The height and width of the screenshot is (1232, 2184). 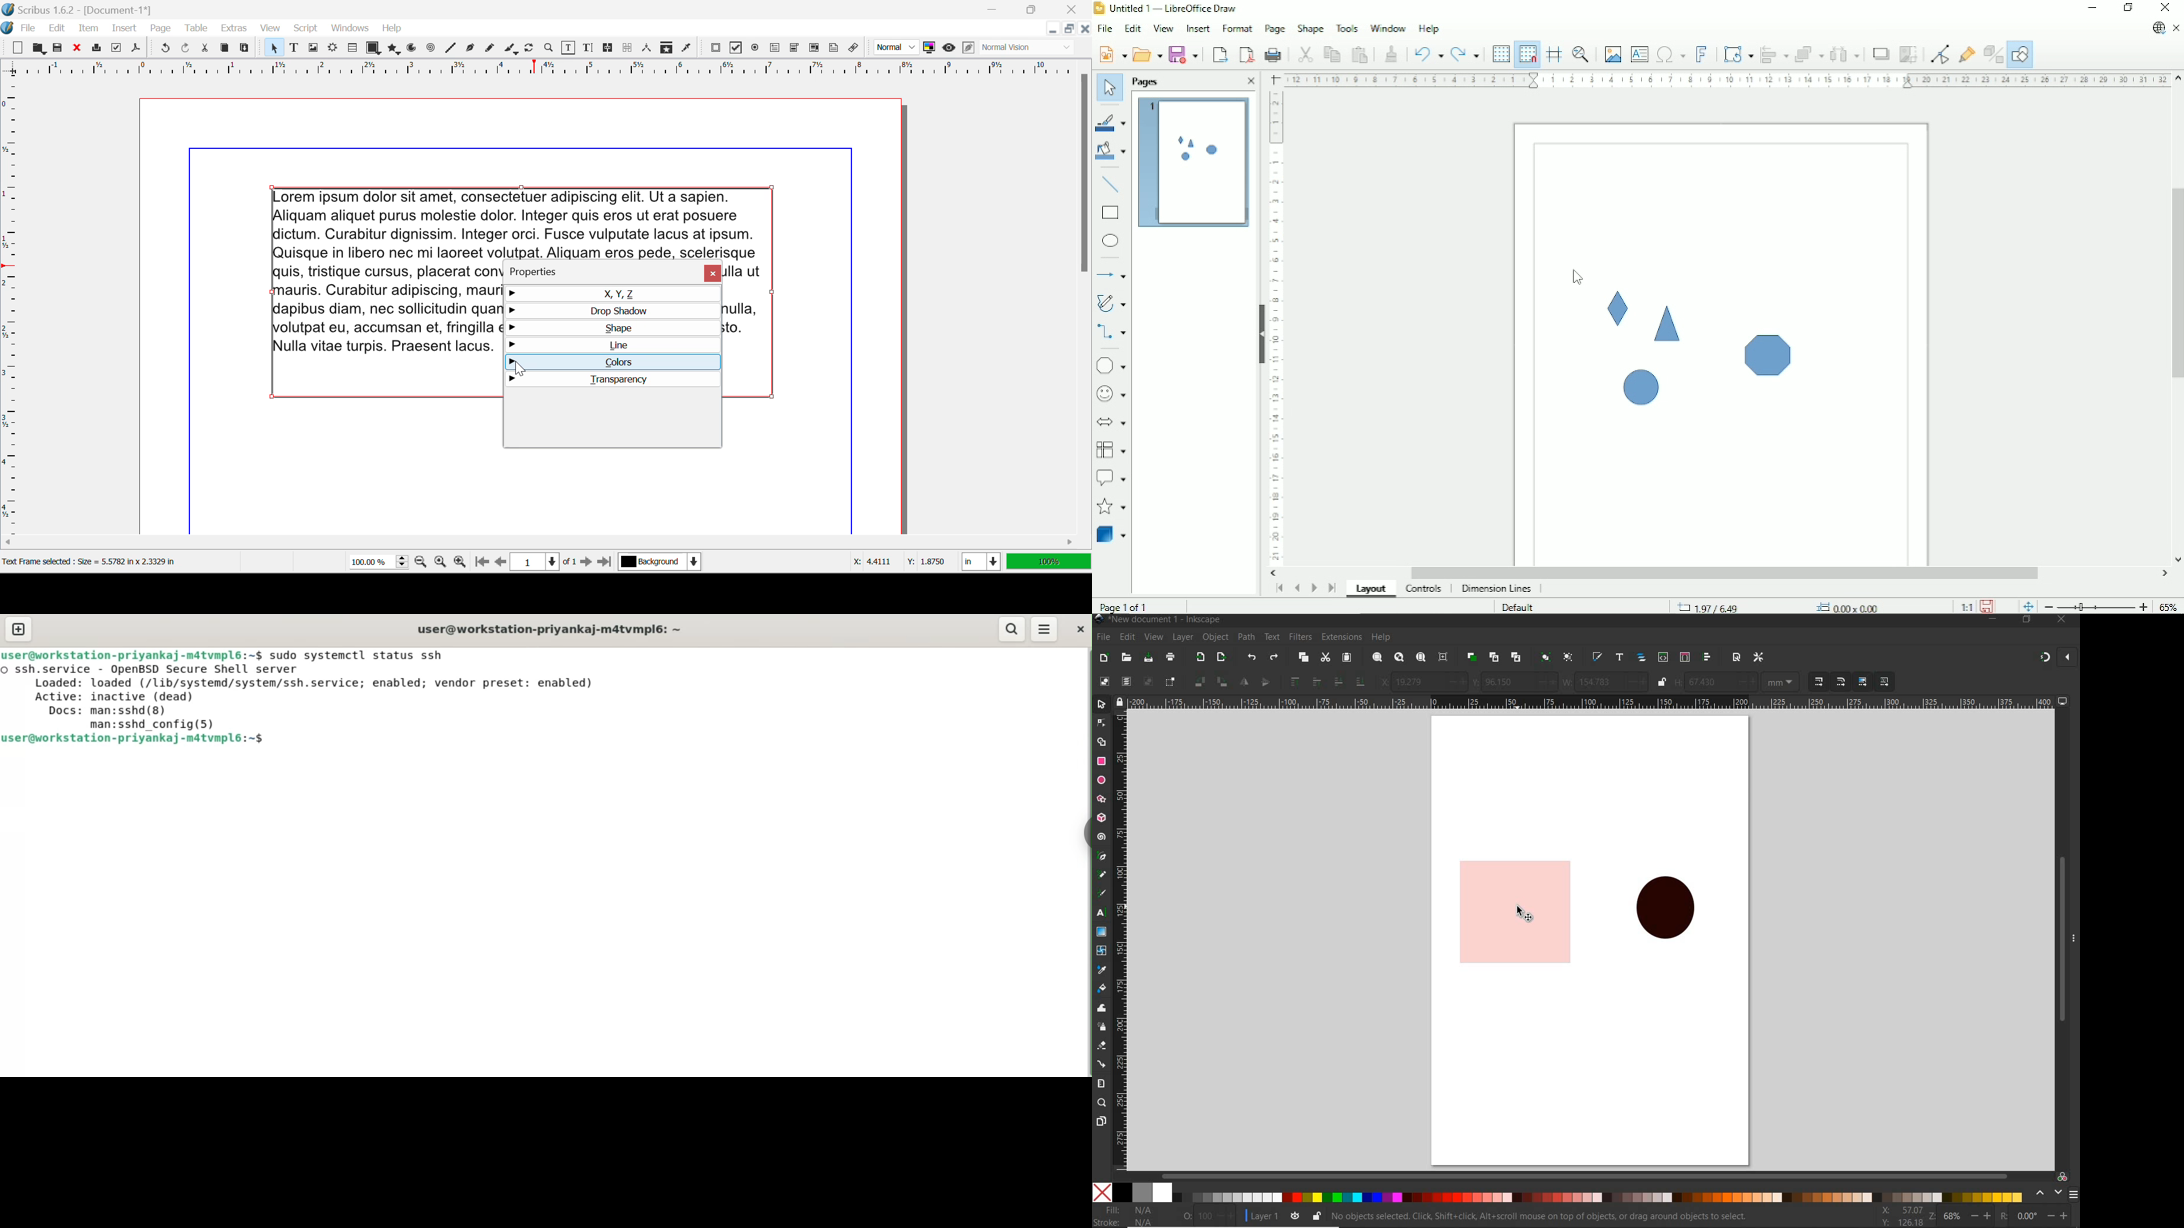 What do you see at coordinates (2177, 29) in the screenshot?
I see `Close document` at bounding box center [2177, 29].